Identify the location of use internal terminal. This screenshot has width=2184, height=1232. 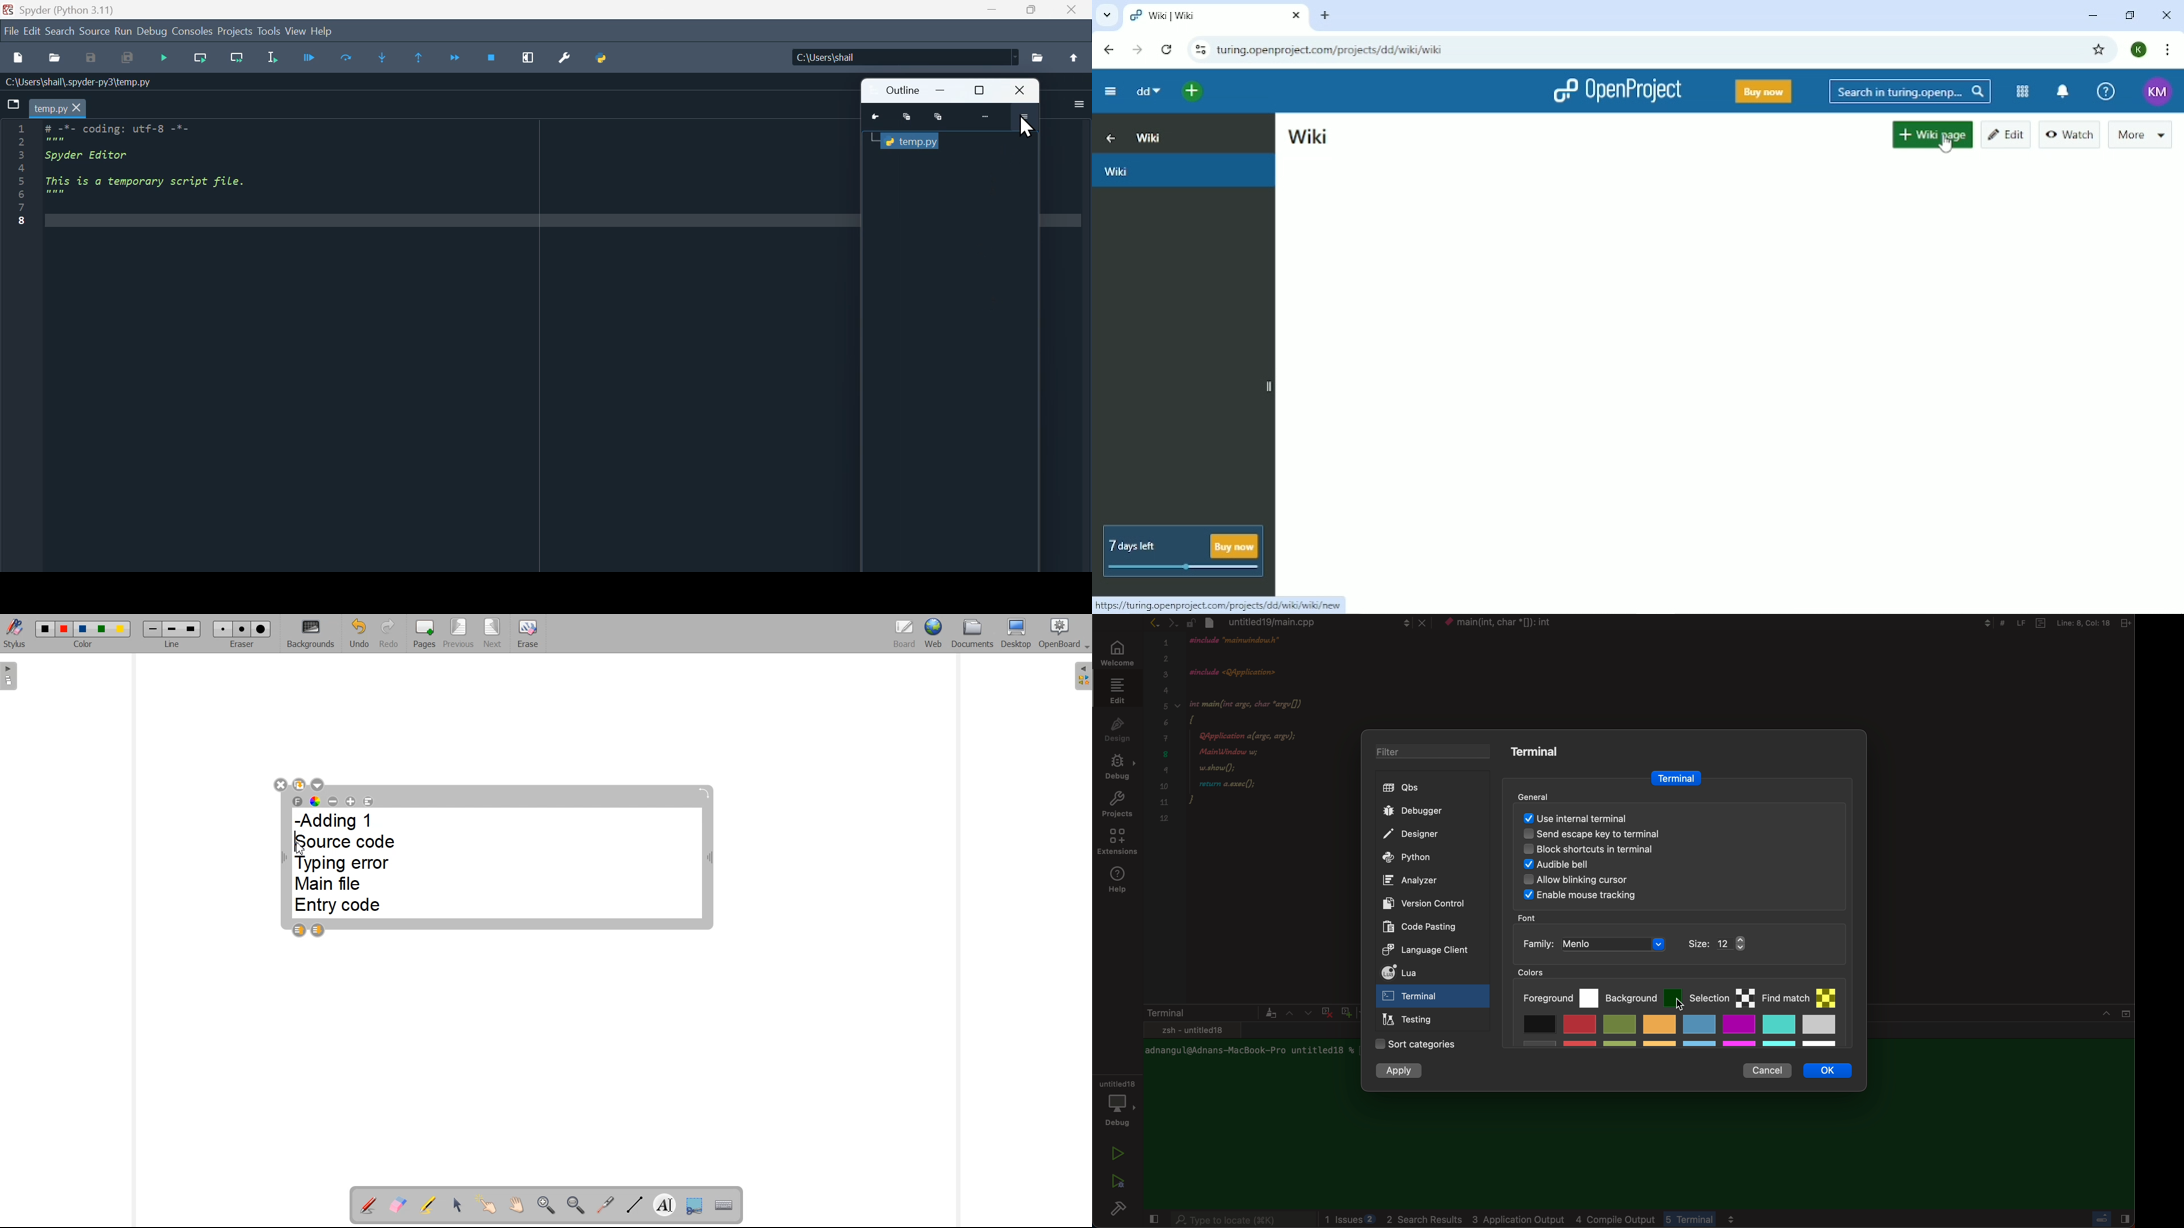
(1675, 817).